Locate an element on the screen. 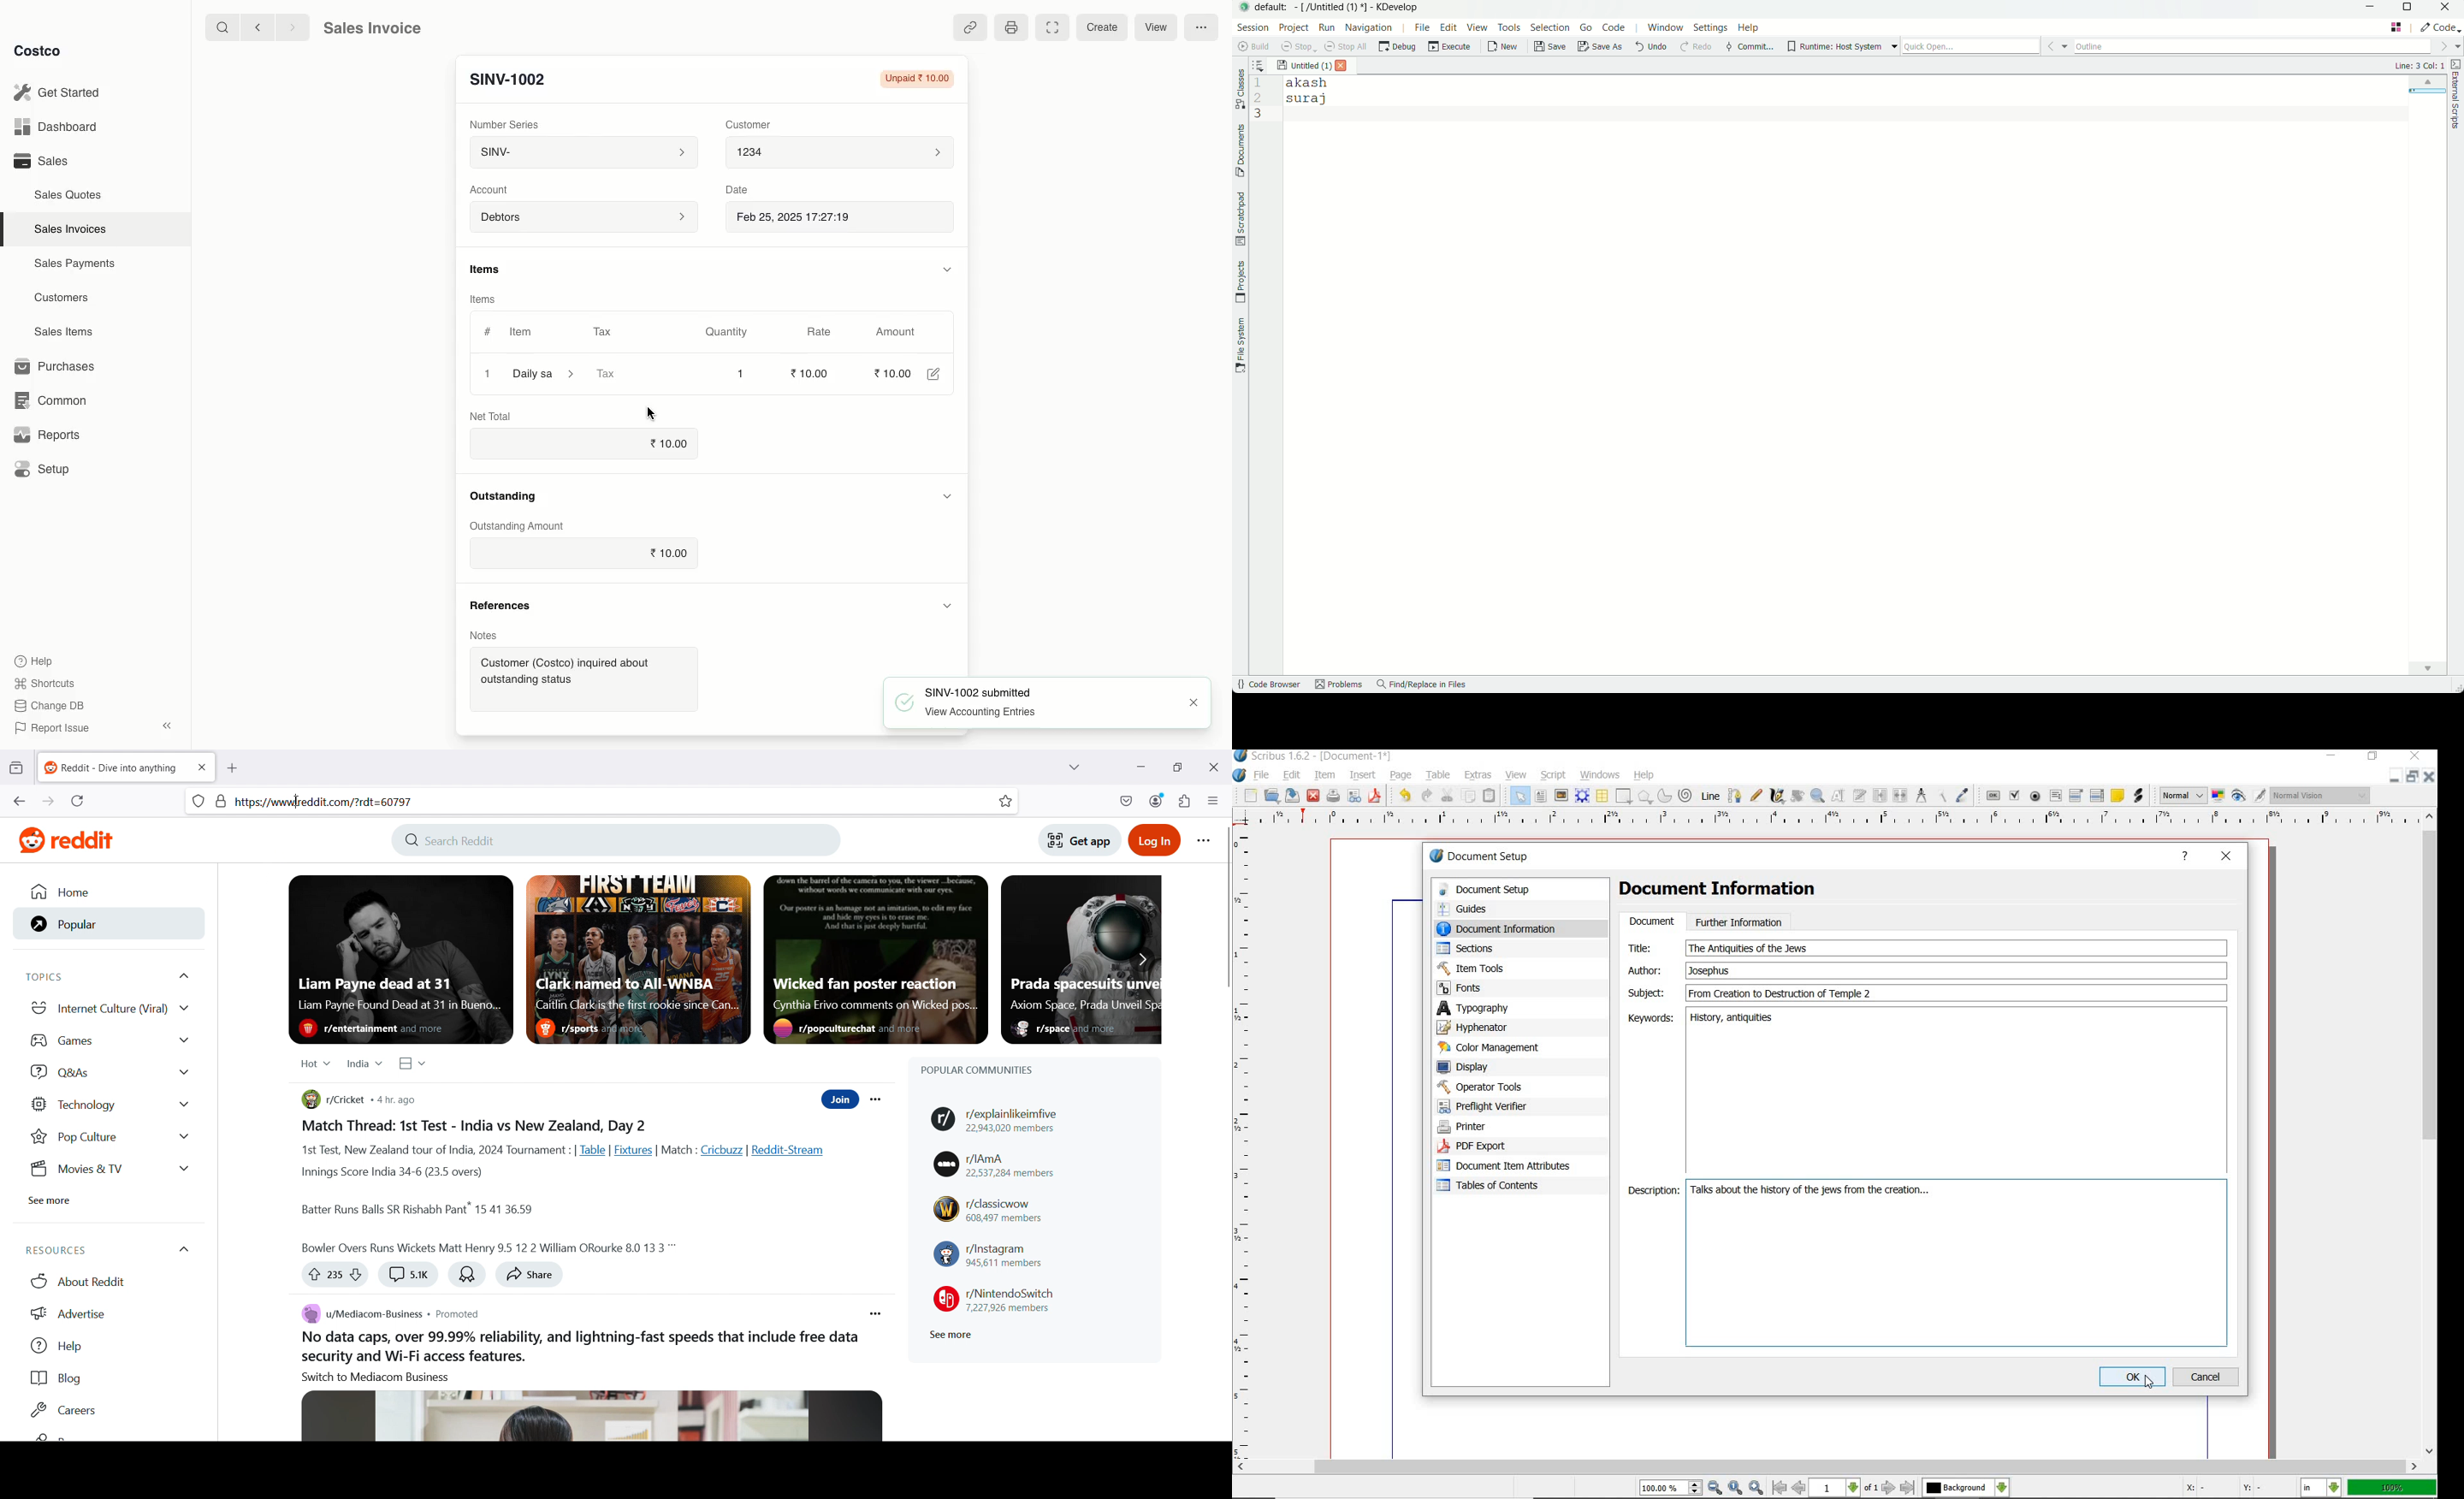  Line is located at coordinates (1710, 796).